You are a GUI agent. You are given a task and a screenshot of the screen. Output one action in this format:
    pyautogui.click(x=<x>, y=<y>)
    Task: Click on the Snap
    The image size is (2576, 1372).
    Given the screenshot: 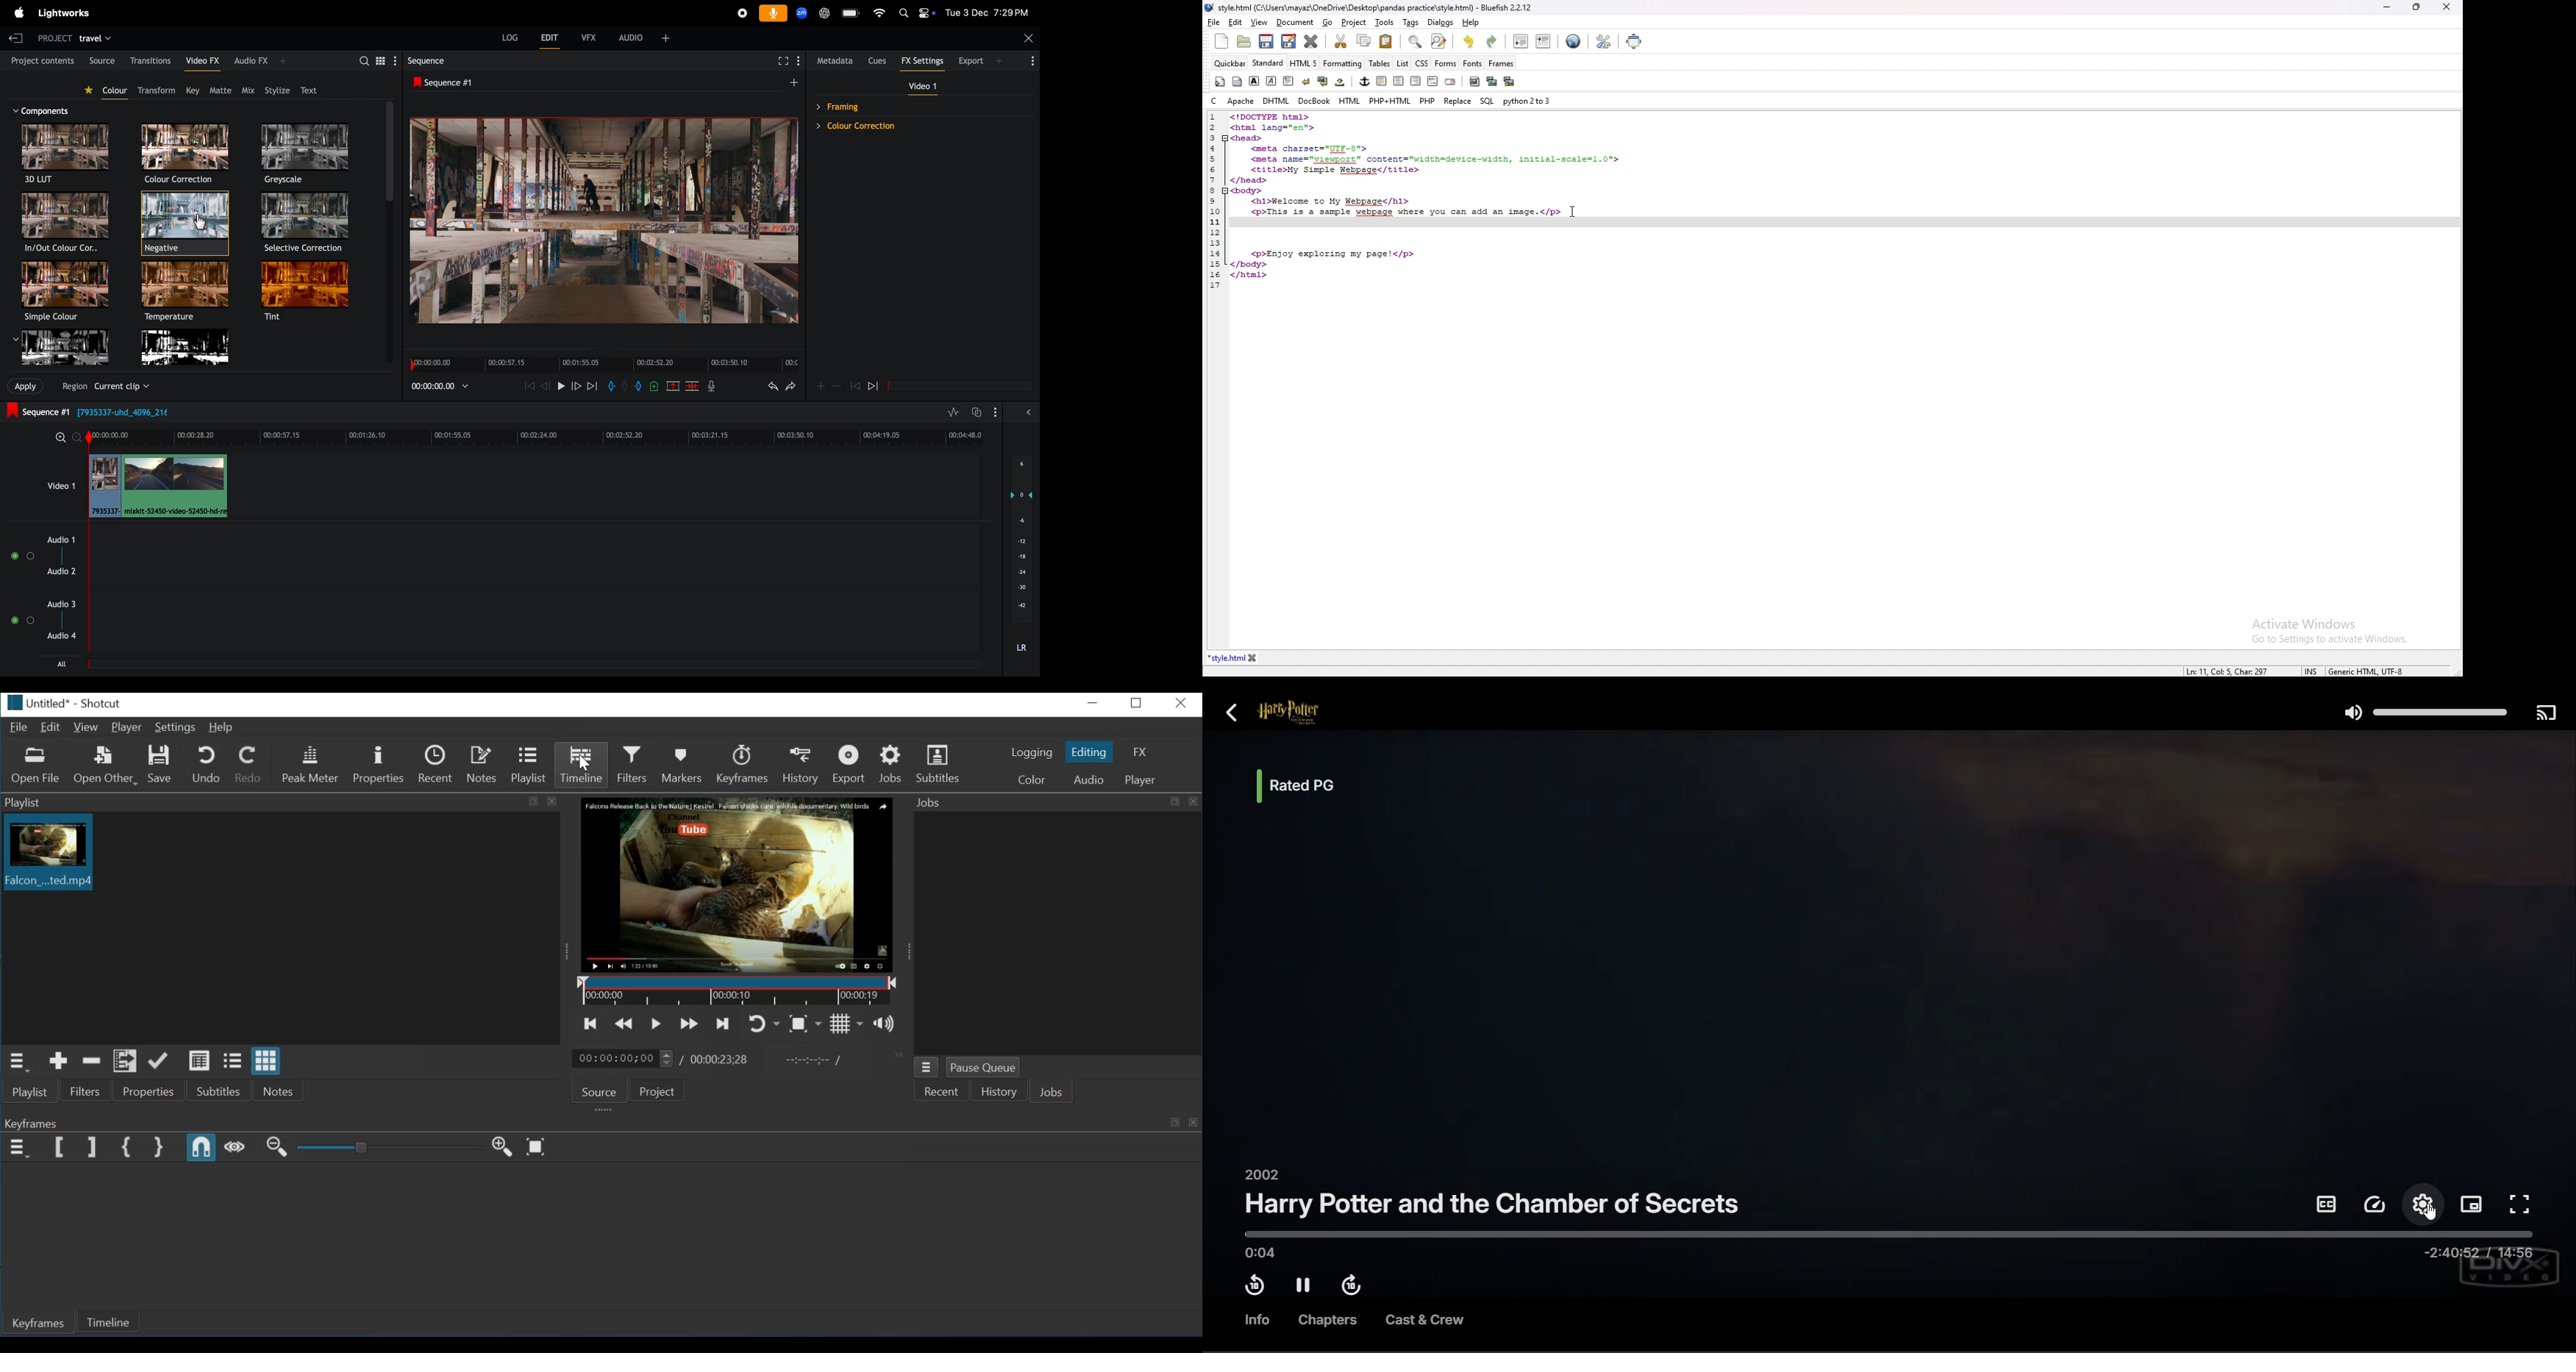 What is the action you would take?
    pyautogui.click(x=202, y=1148)
    